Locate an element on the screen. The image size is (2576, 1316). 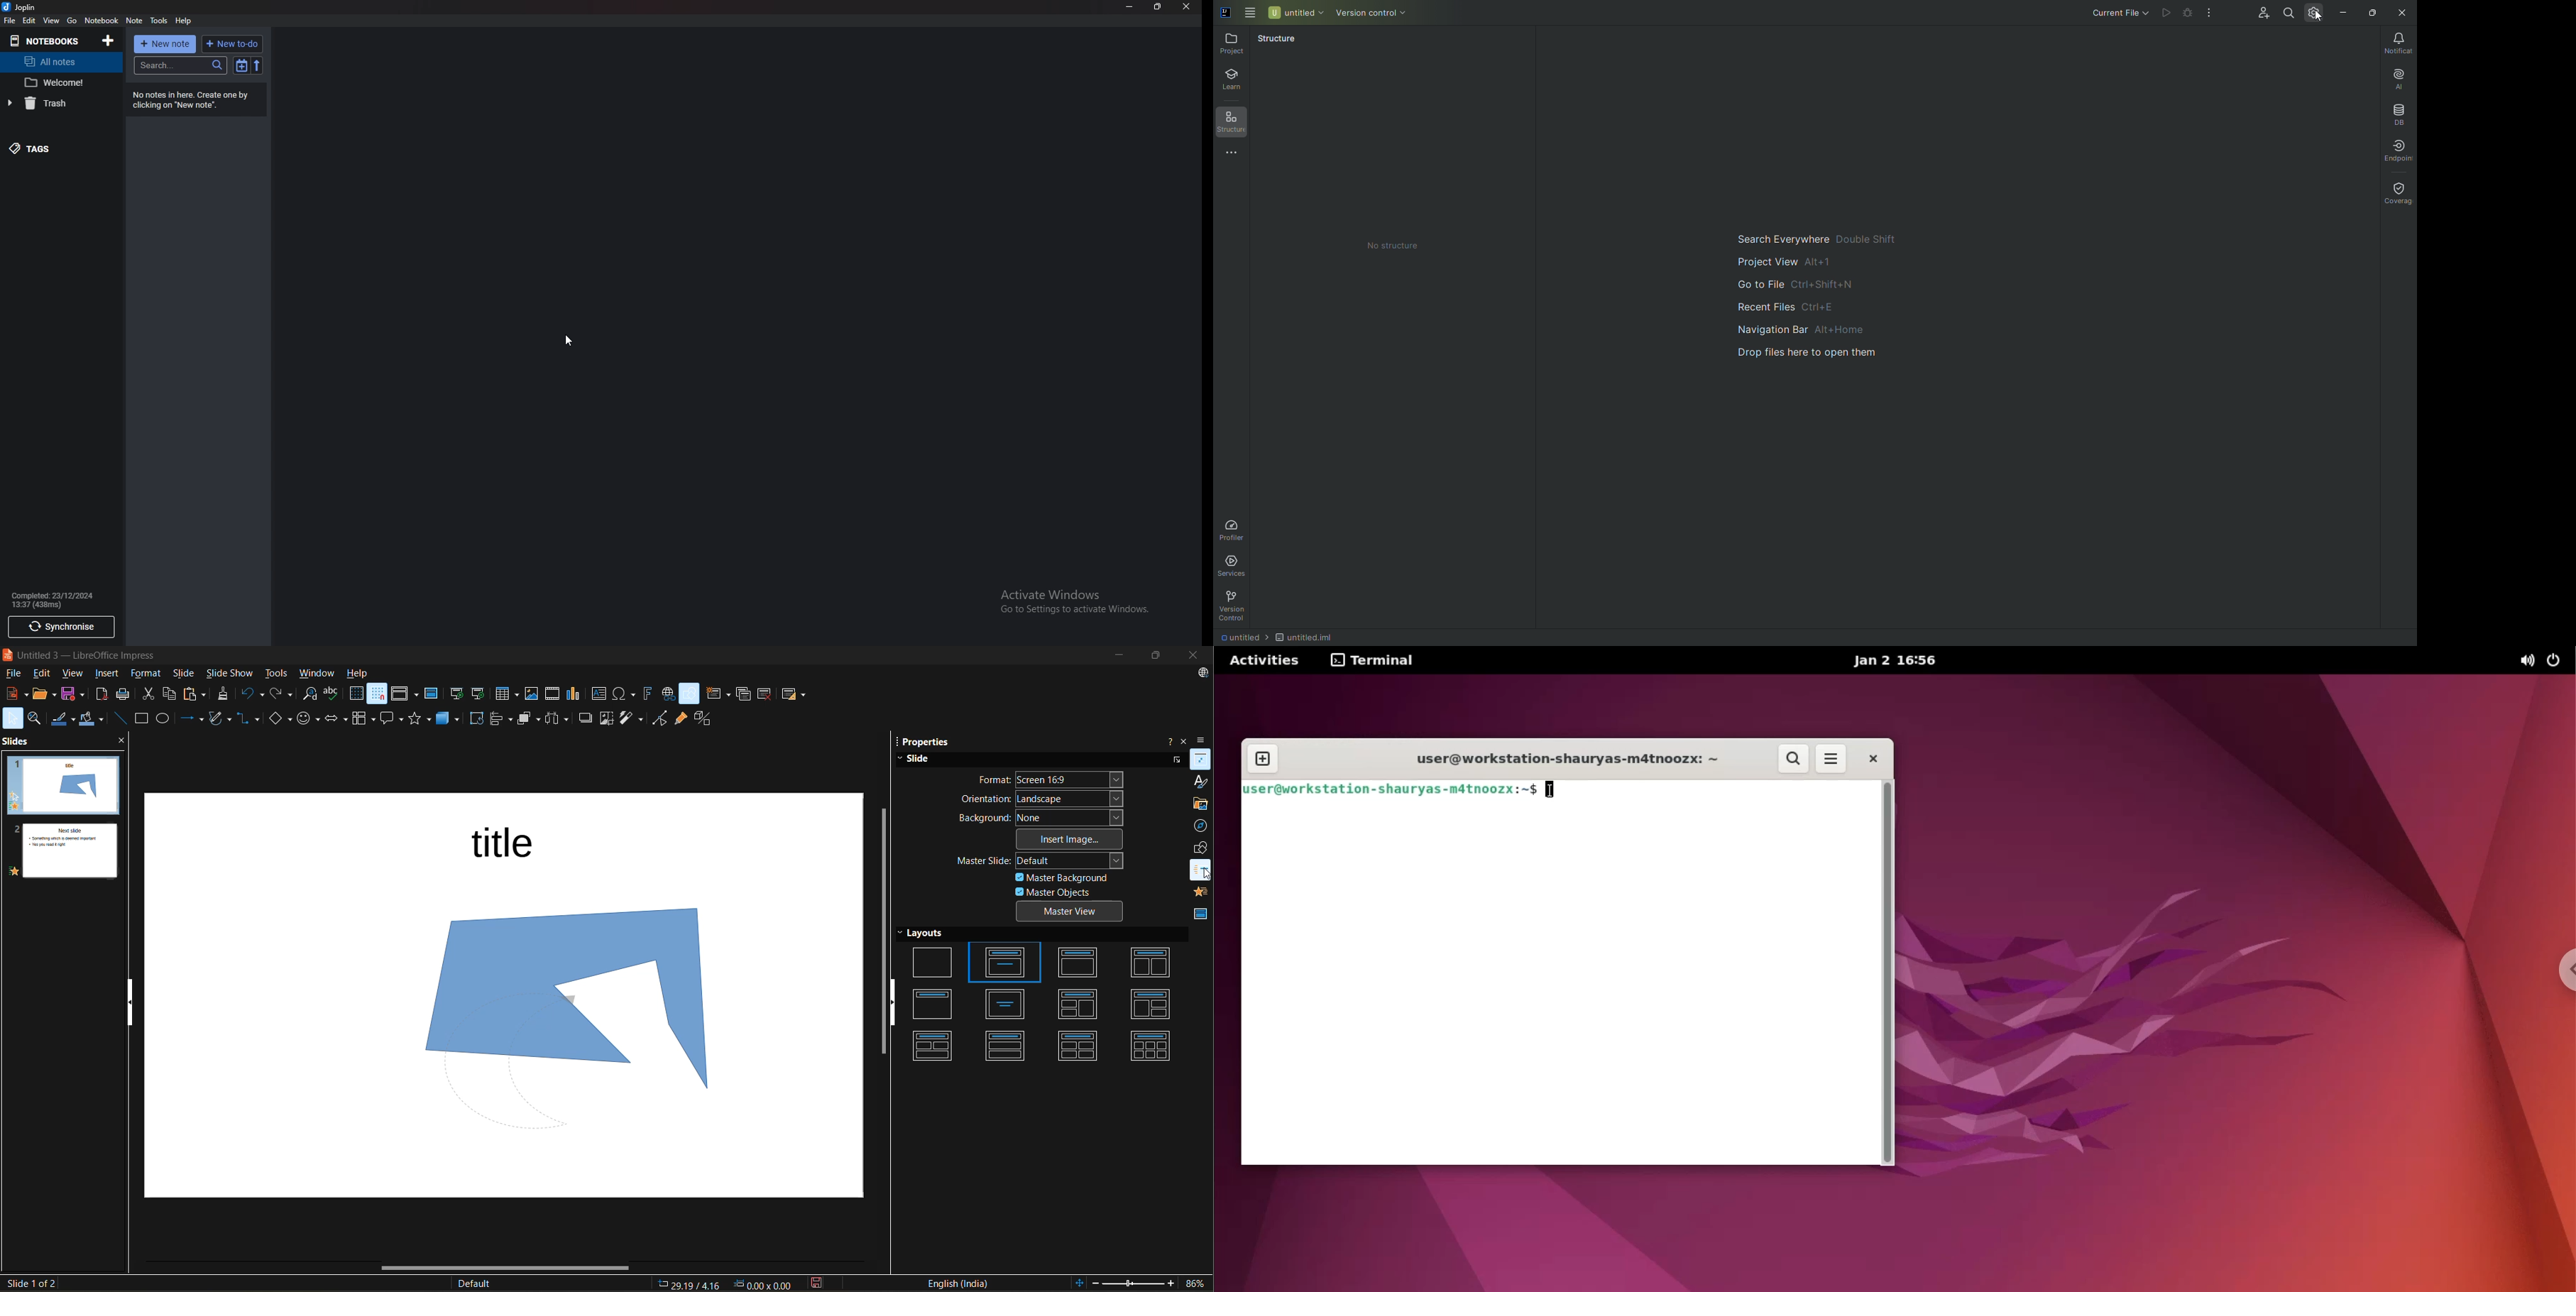
zoom slider is located at coordinates (1135, 1284).